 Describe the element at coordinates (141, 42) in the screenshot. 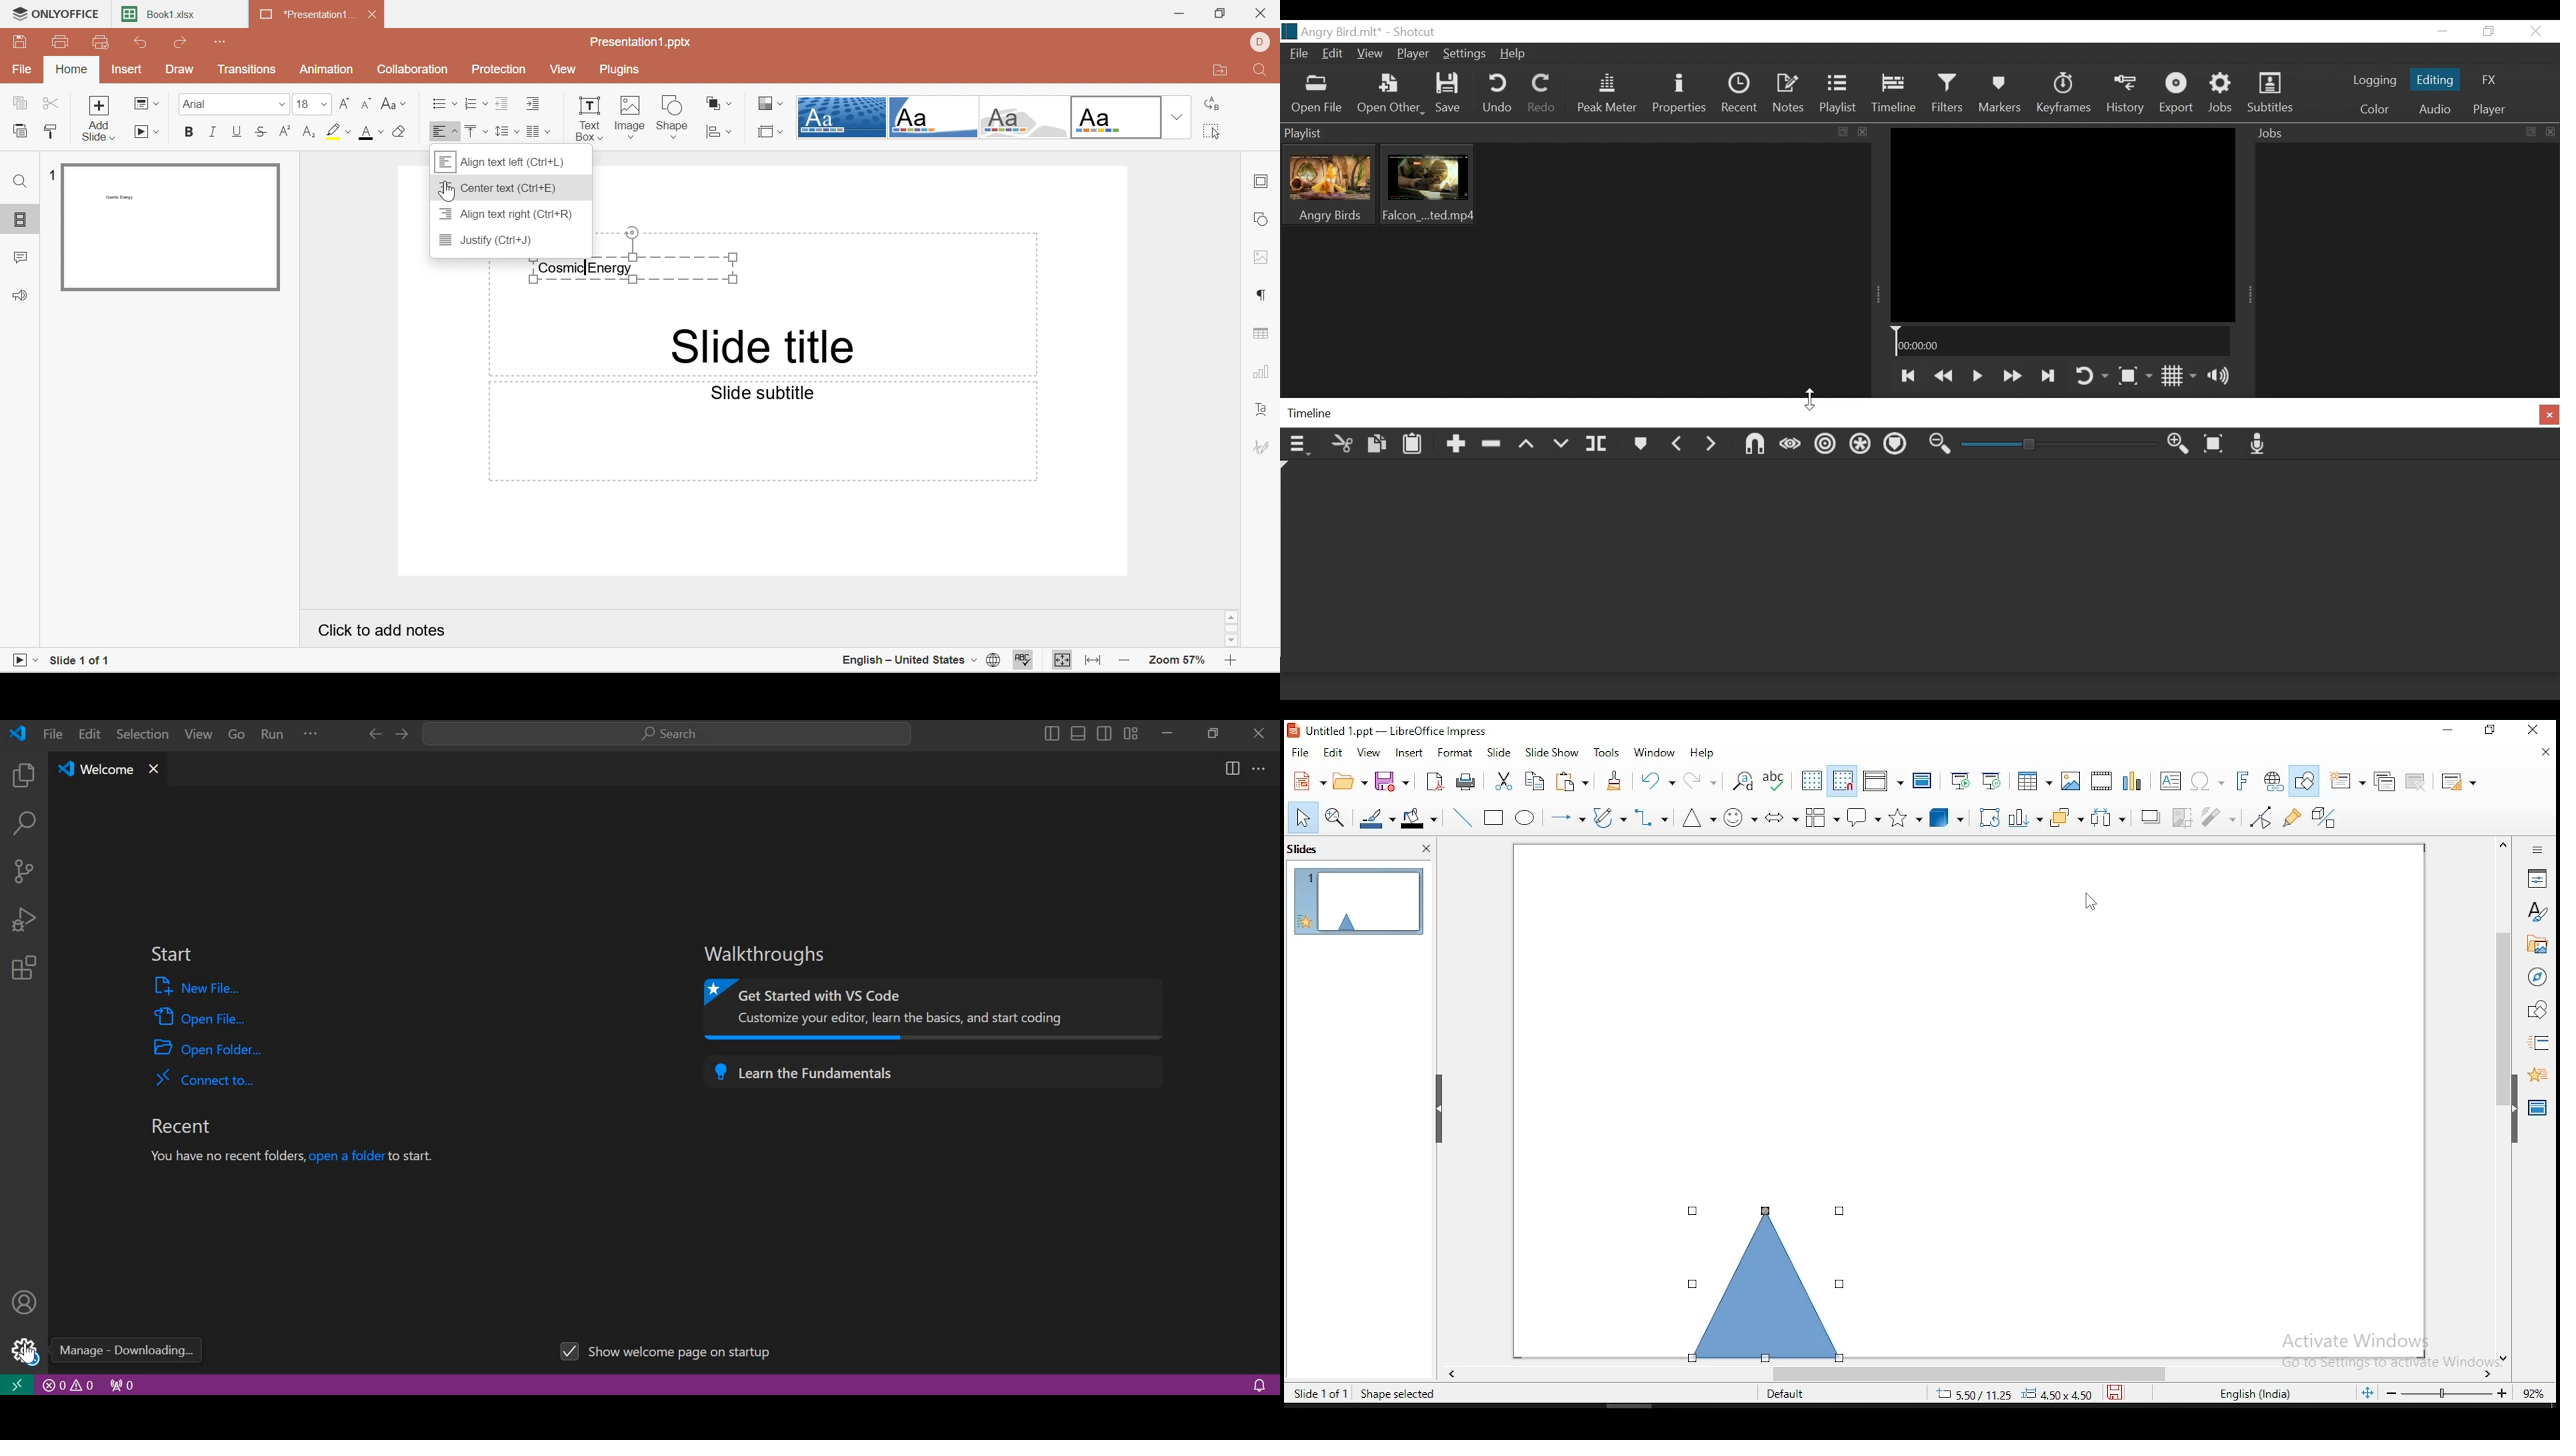

I see `Undo` at that location.